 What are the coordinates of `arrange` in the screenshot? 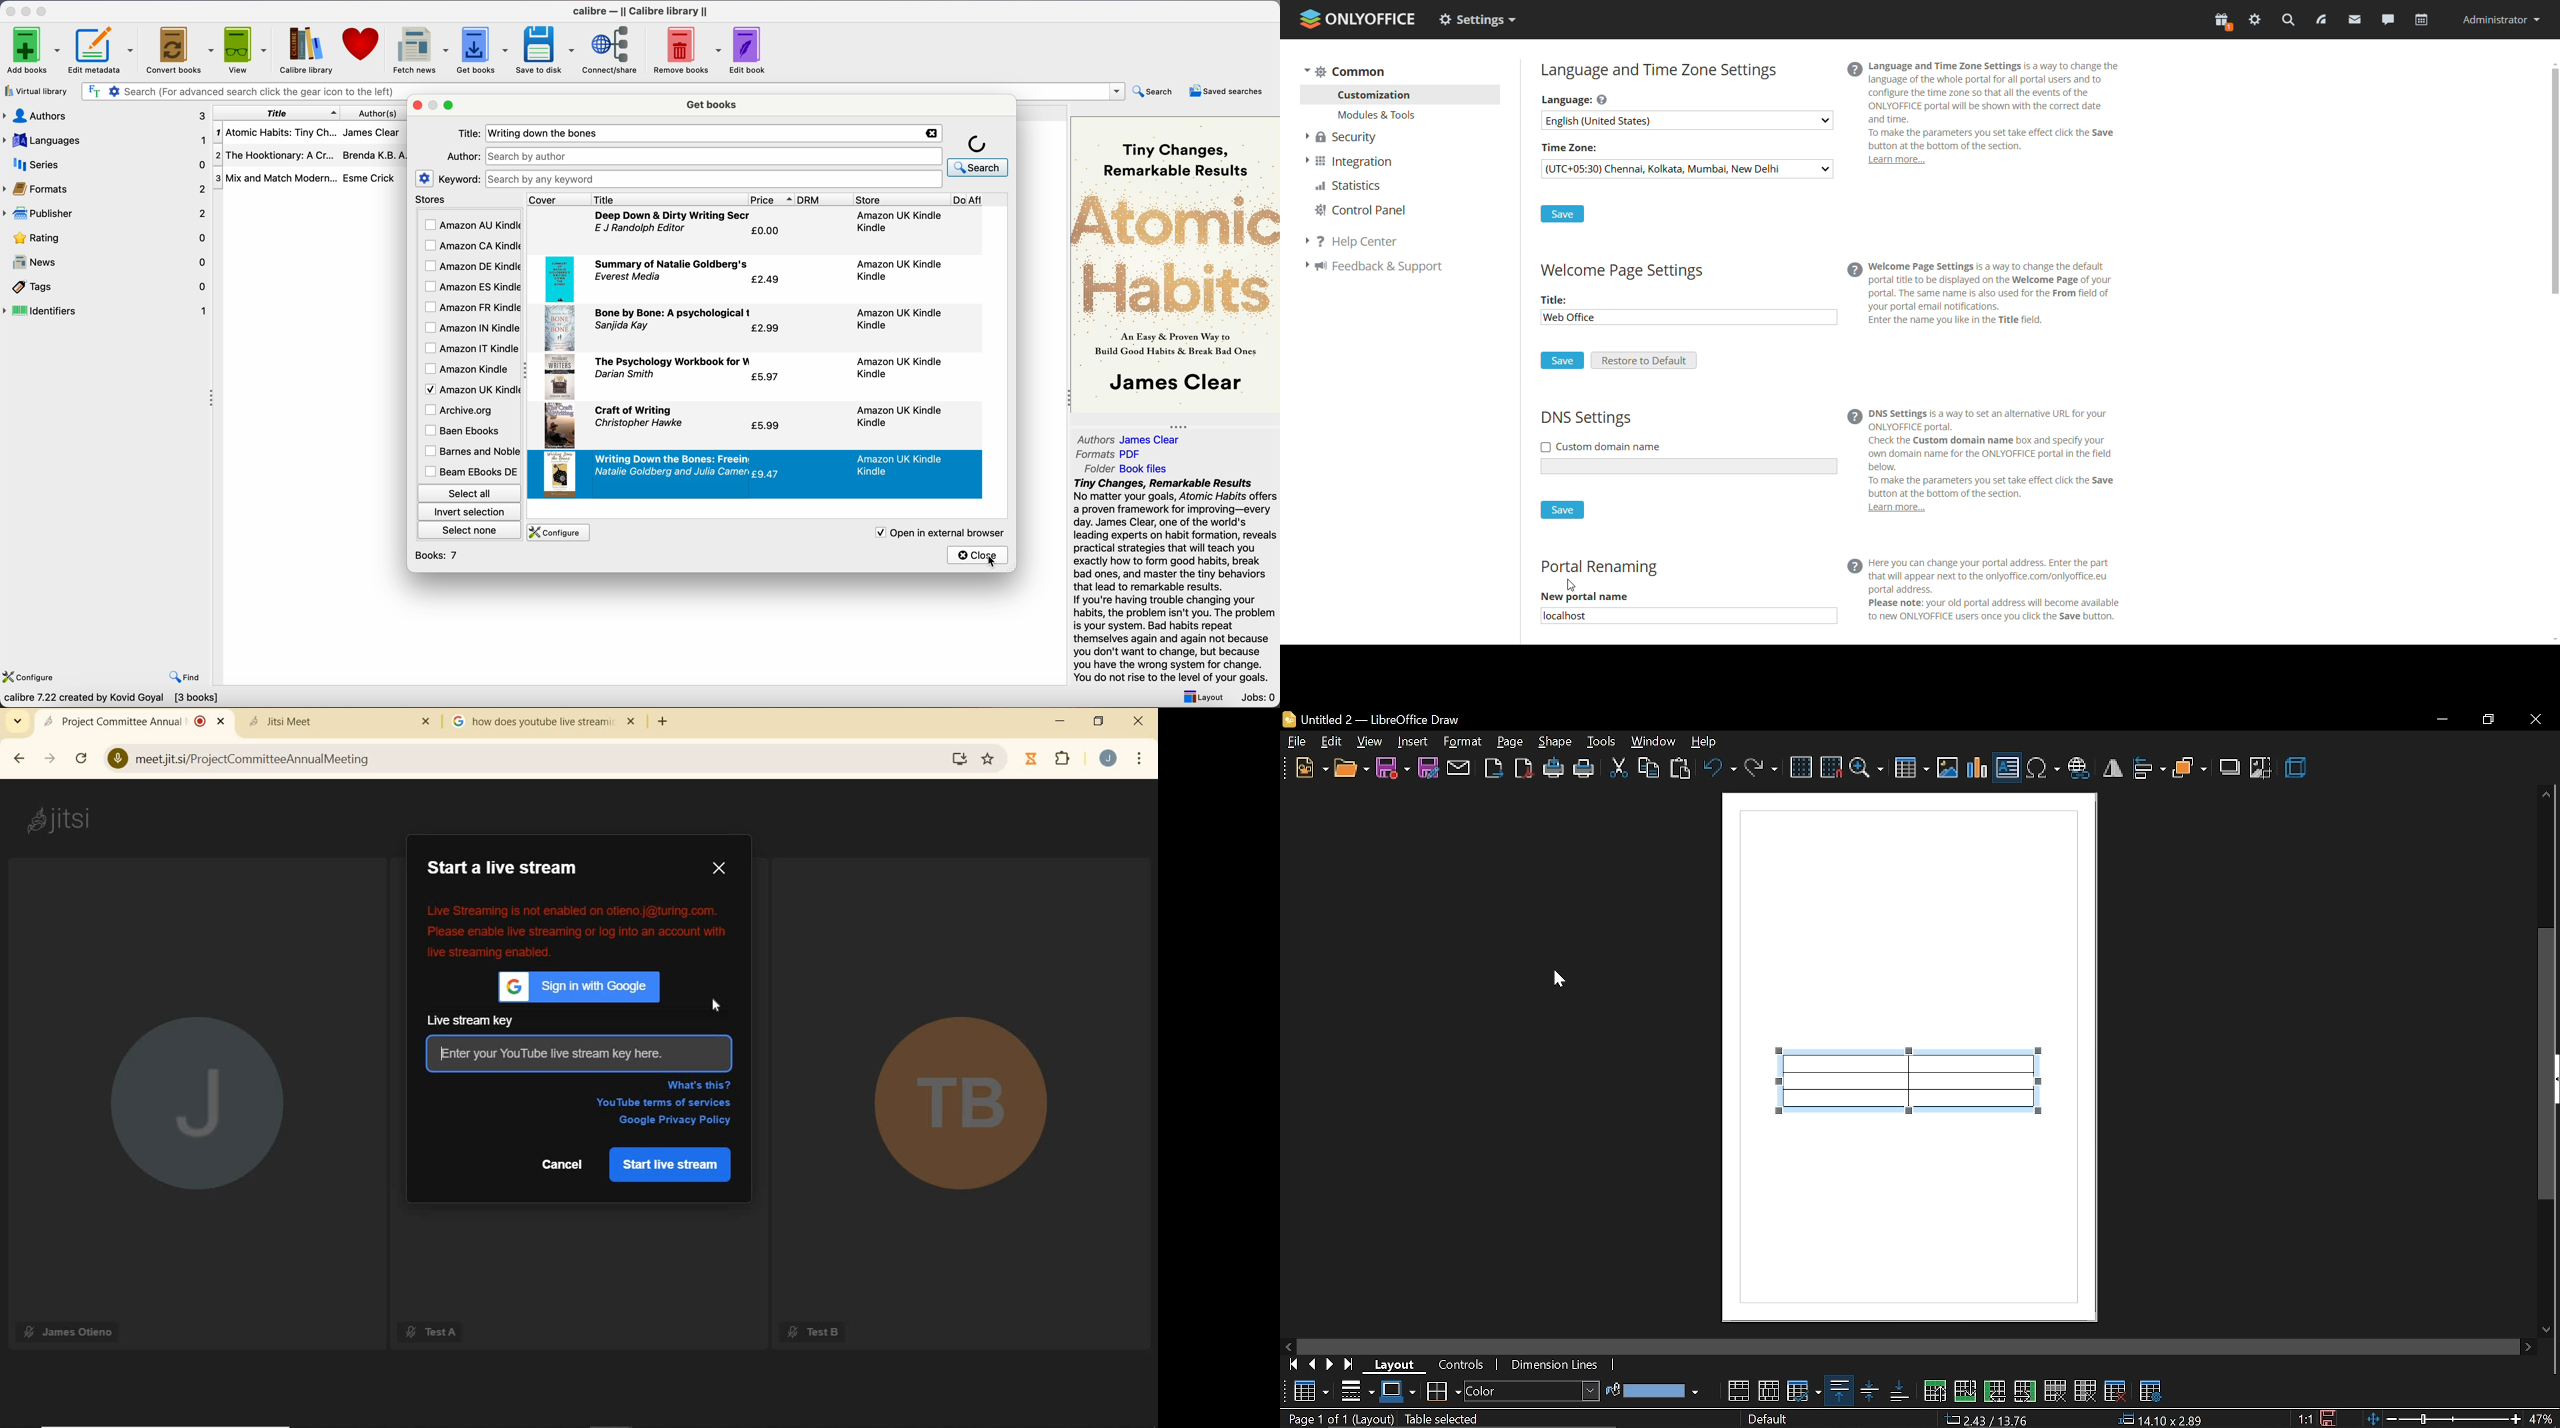 It's located at (2190, 769).